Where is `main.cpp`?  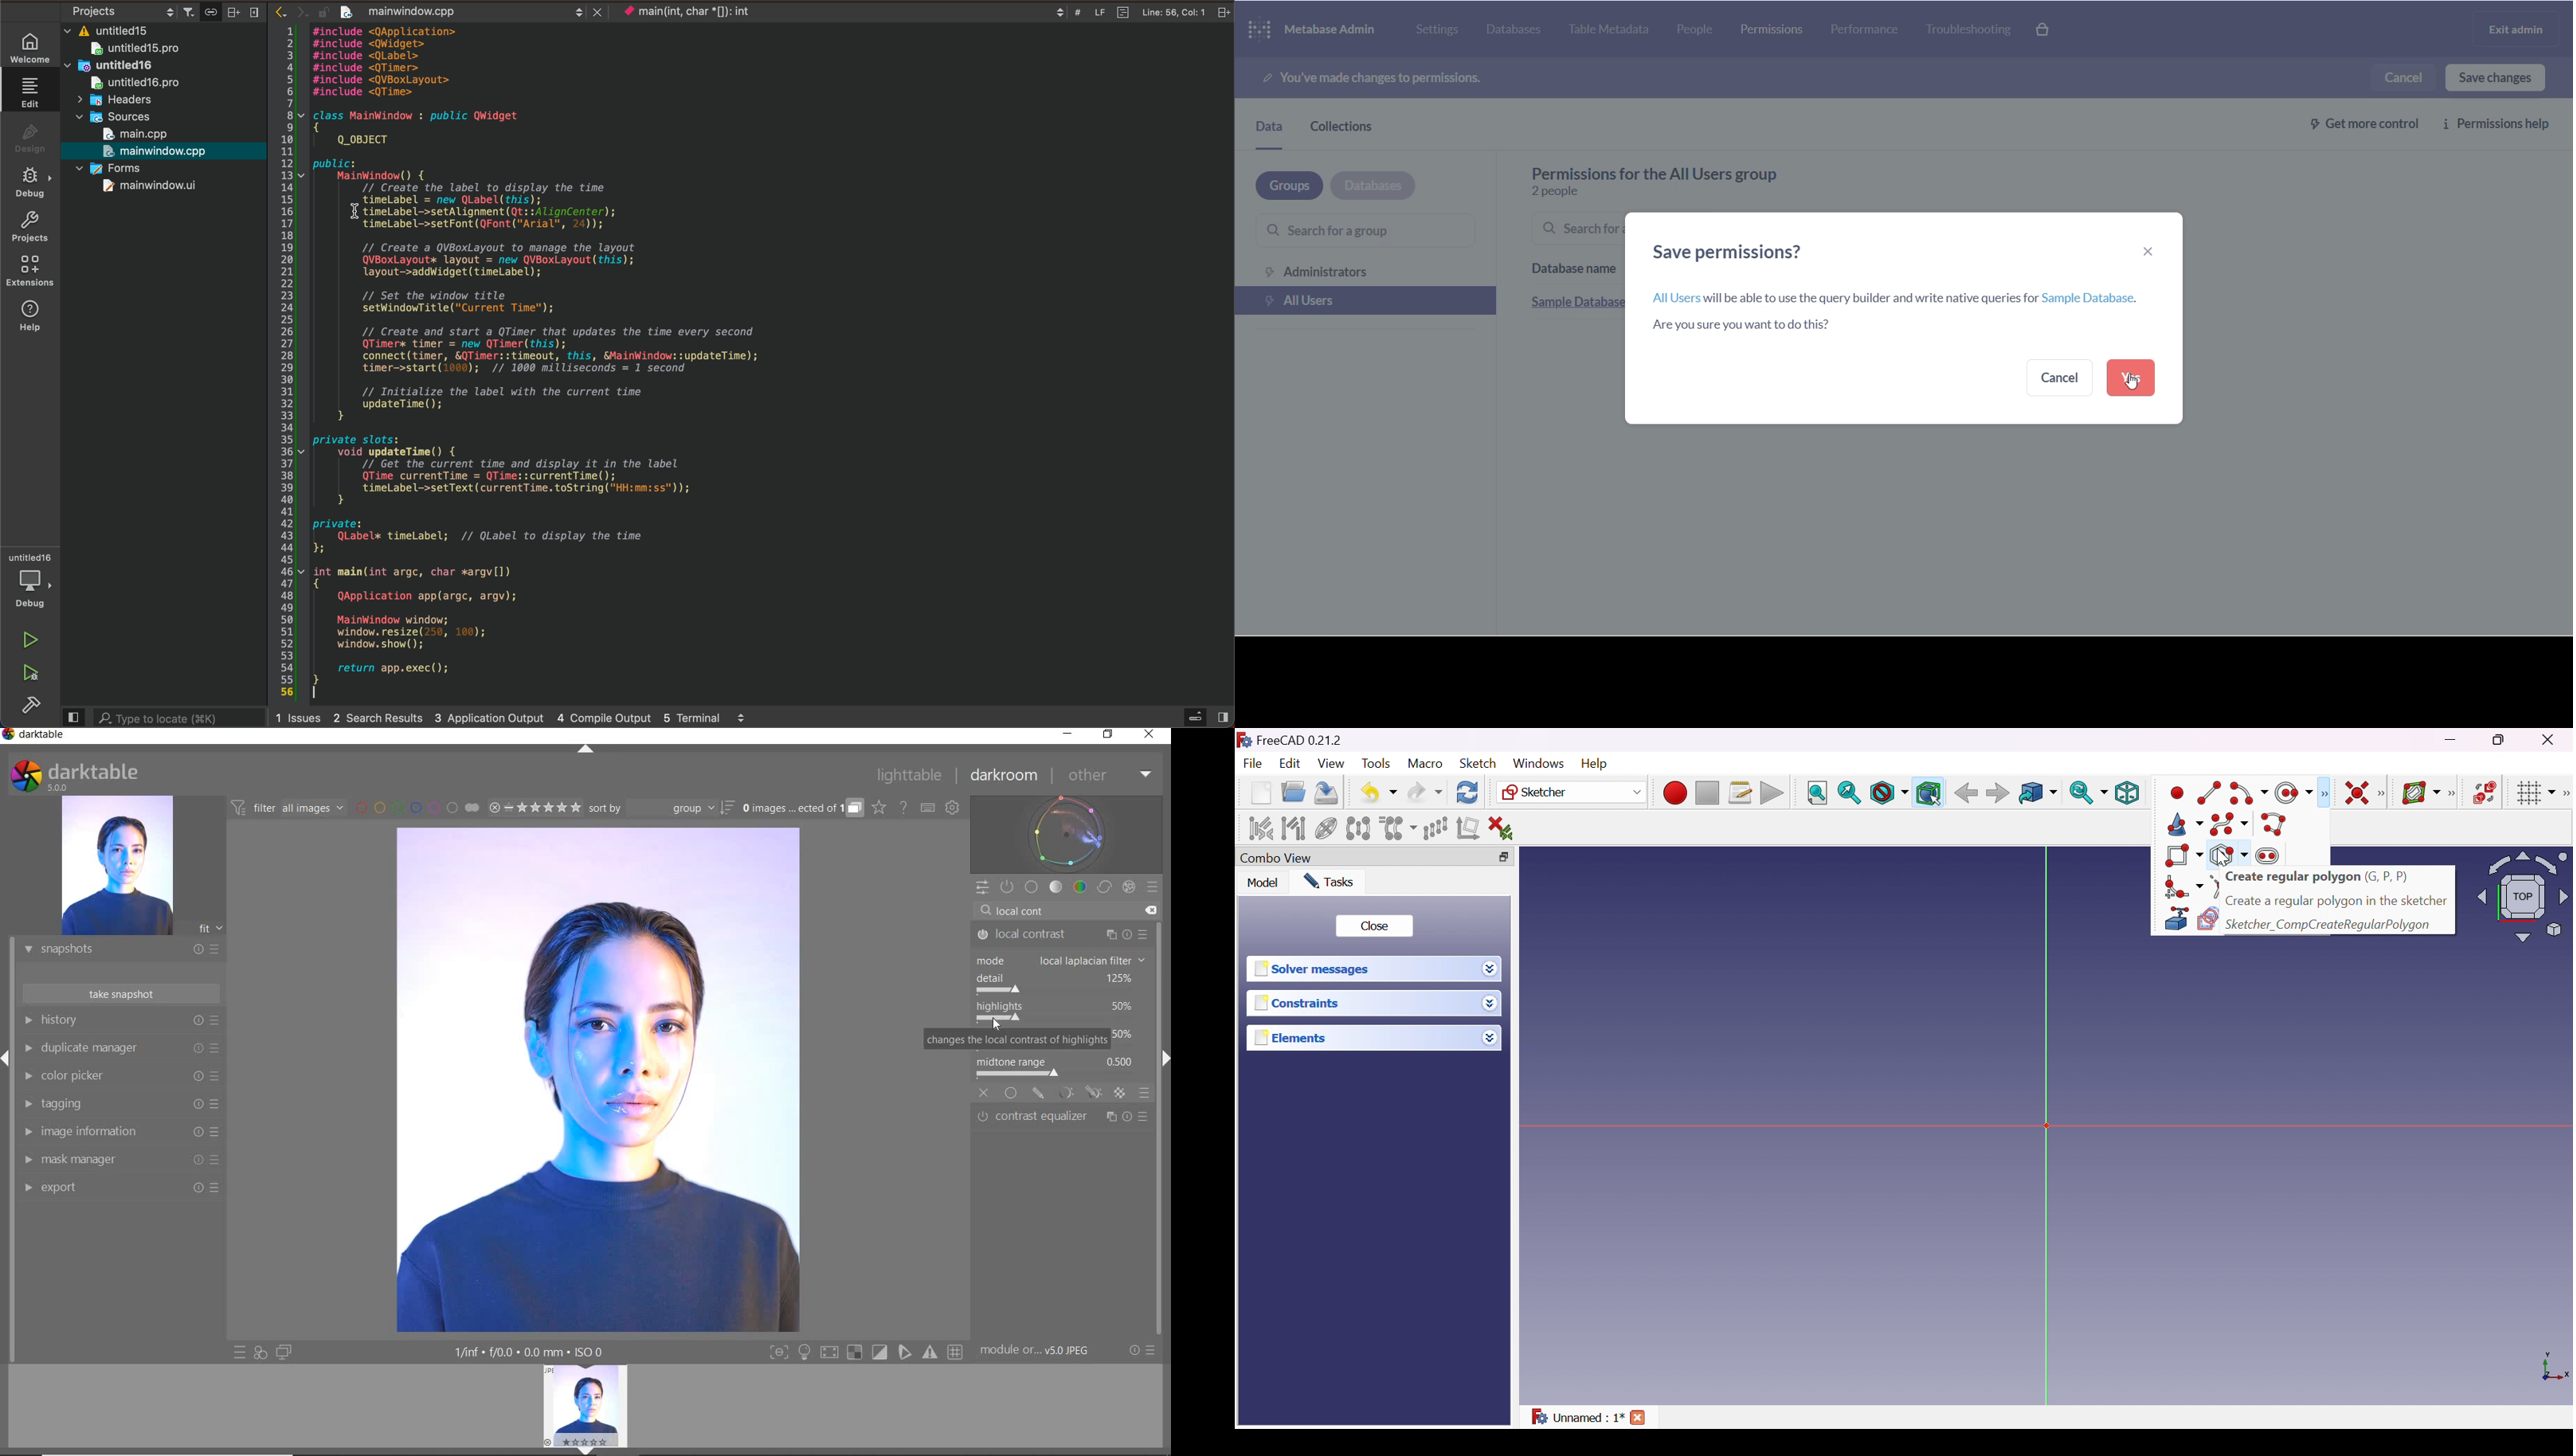 main.cpp is located at coordinates (165, 136).